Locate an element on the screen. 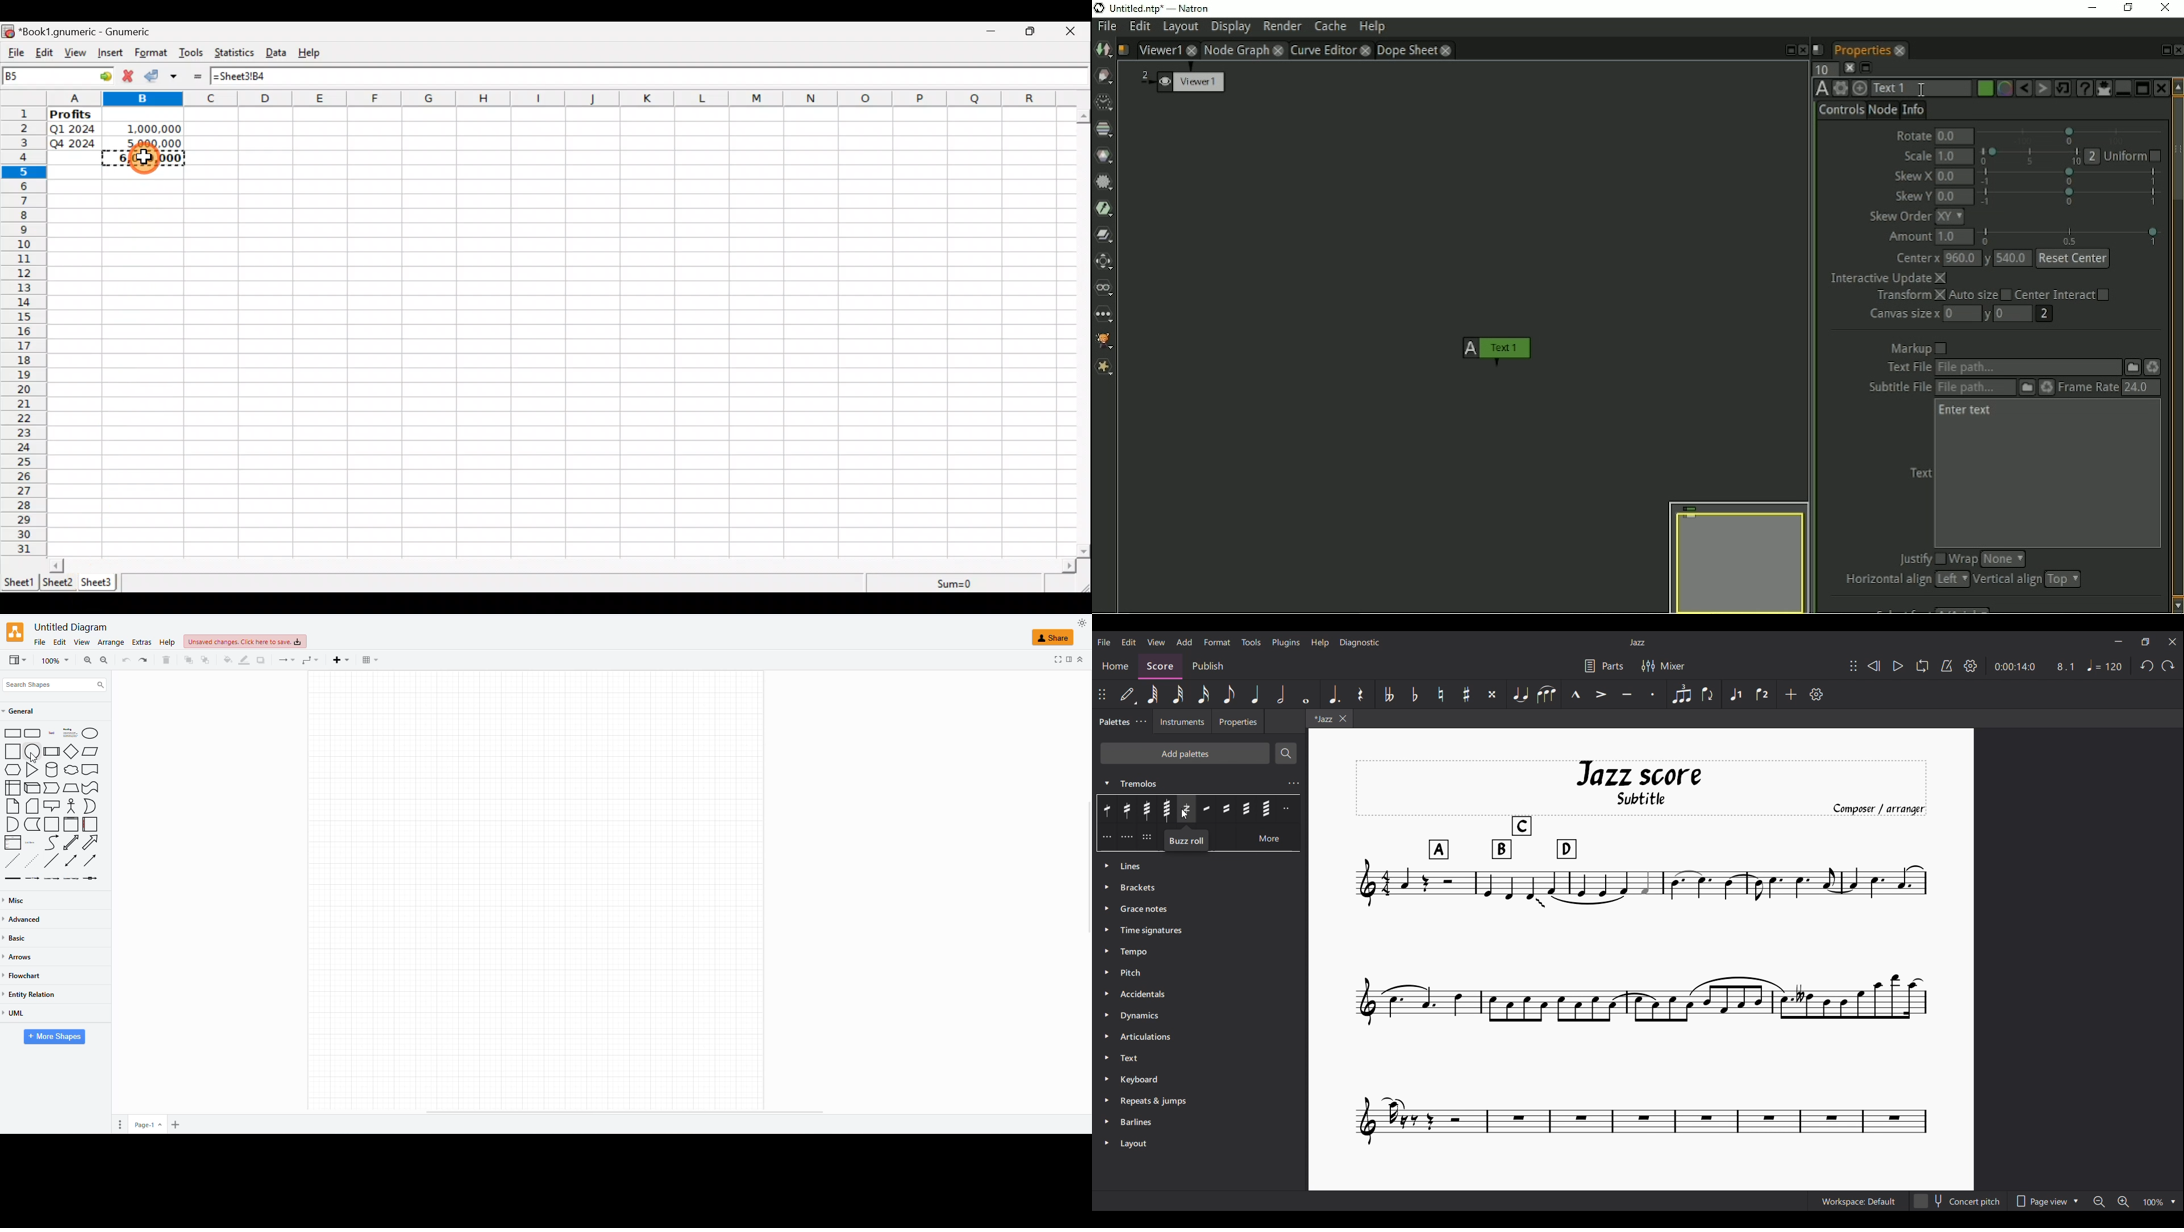 This screenshot has height=1232, width=2184. DASHED LINE is located at coordinates (10, 860).